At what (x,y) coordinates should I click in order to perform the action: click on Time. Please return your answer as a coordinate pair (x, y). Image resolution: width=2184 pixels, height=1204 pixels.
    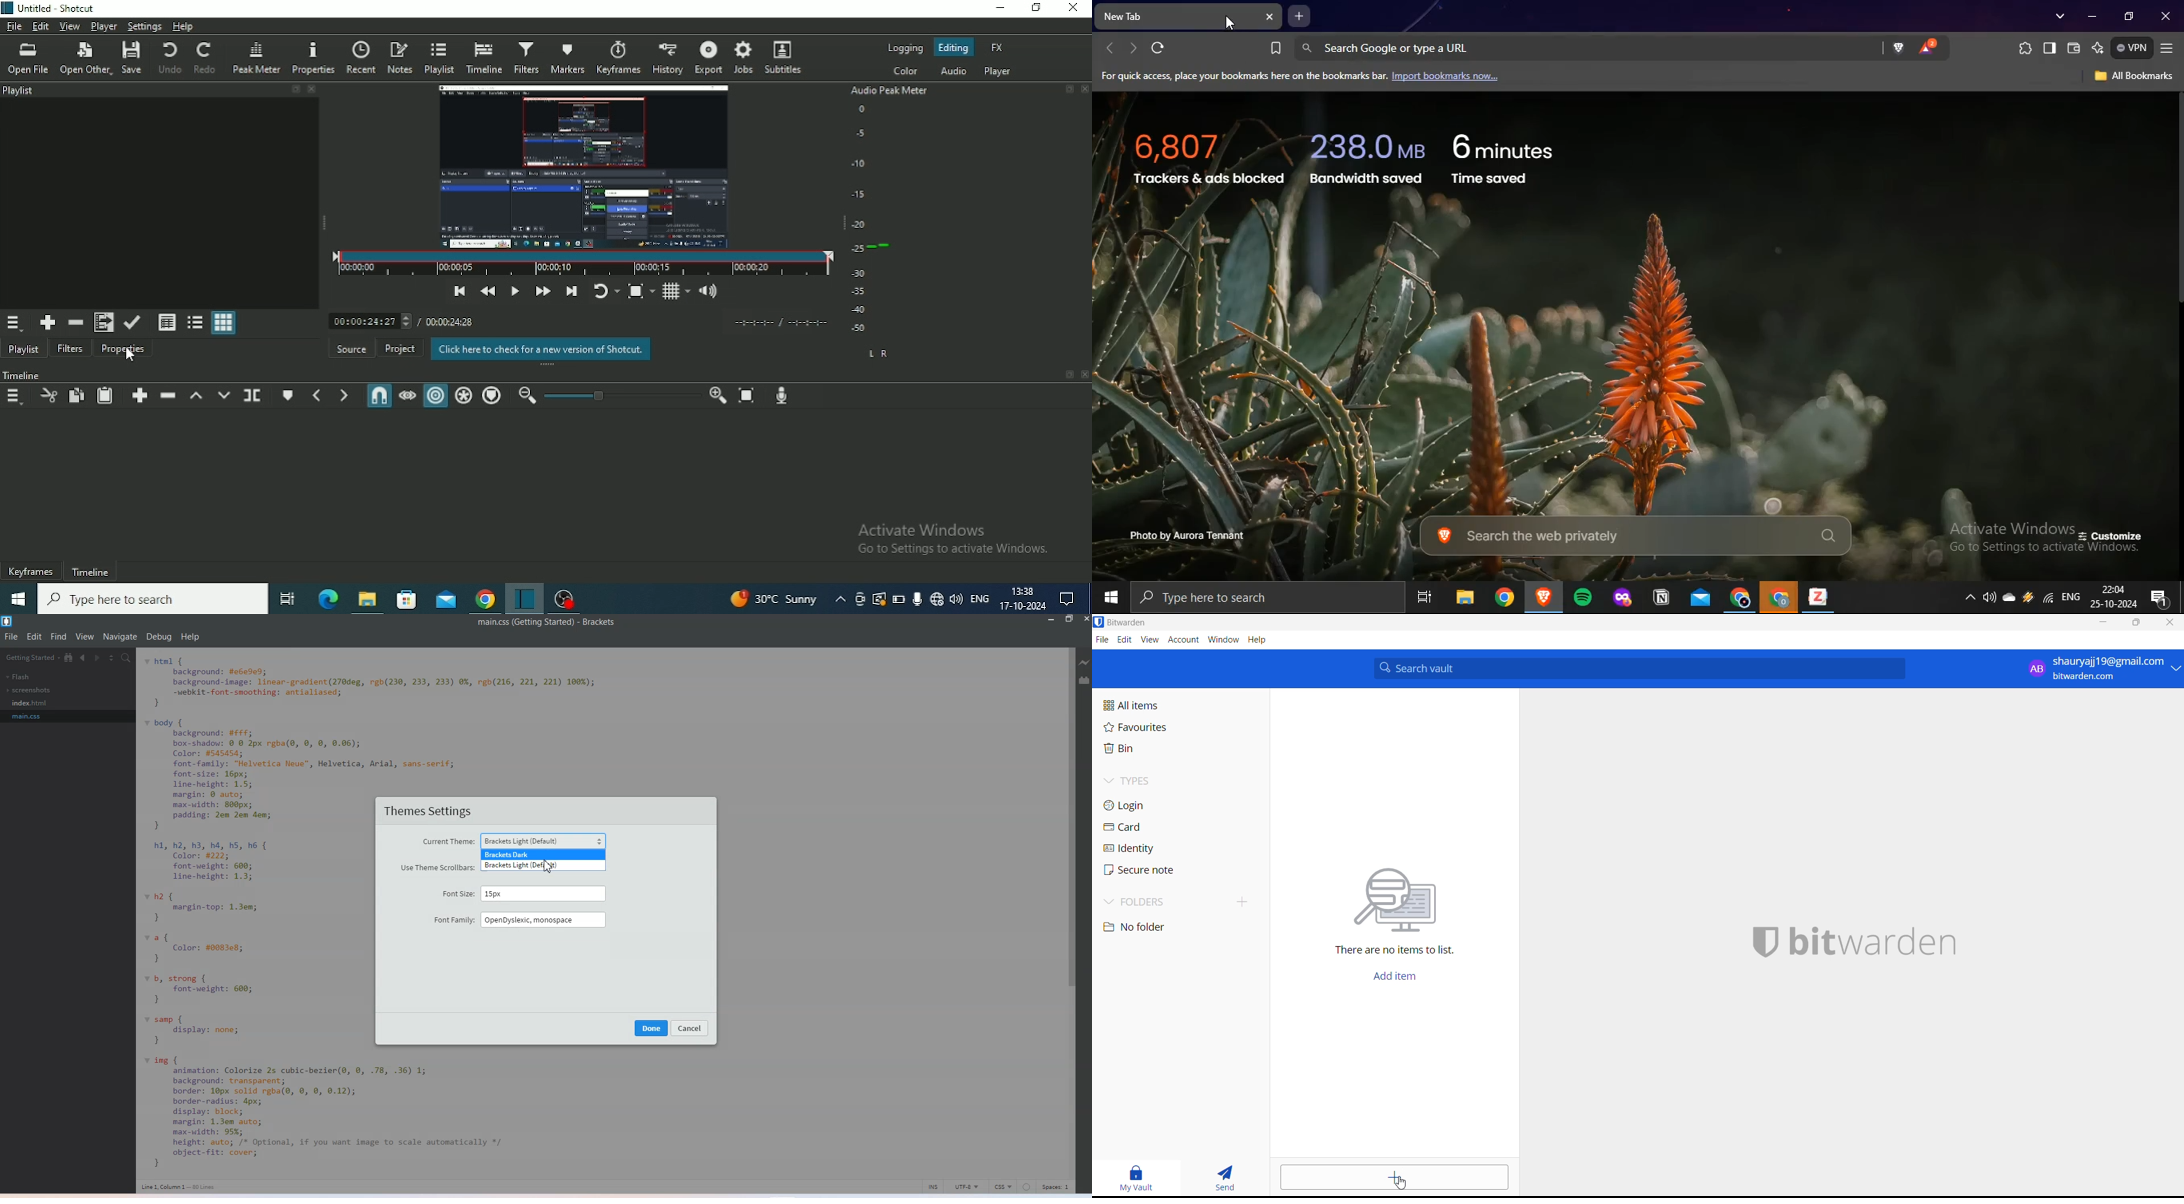
    Looking at the image, I should click on (1023, 591).